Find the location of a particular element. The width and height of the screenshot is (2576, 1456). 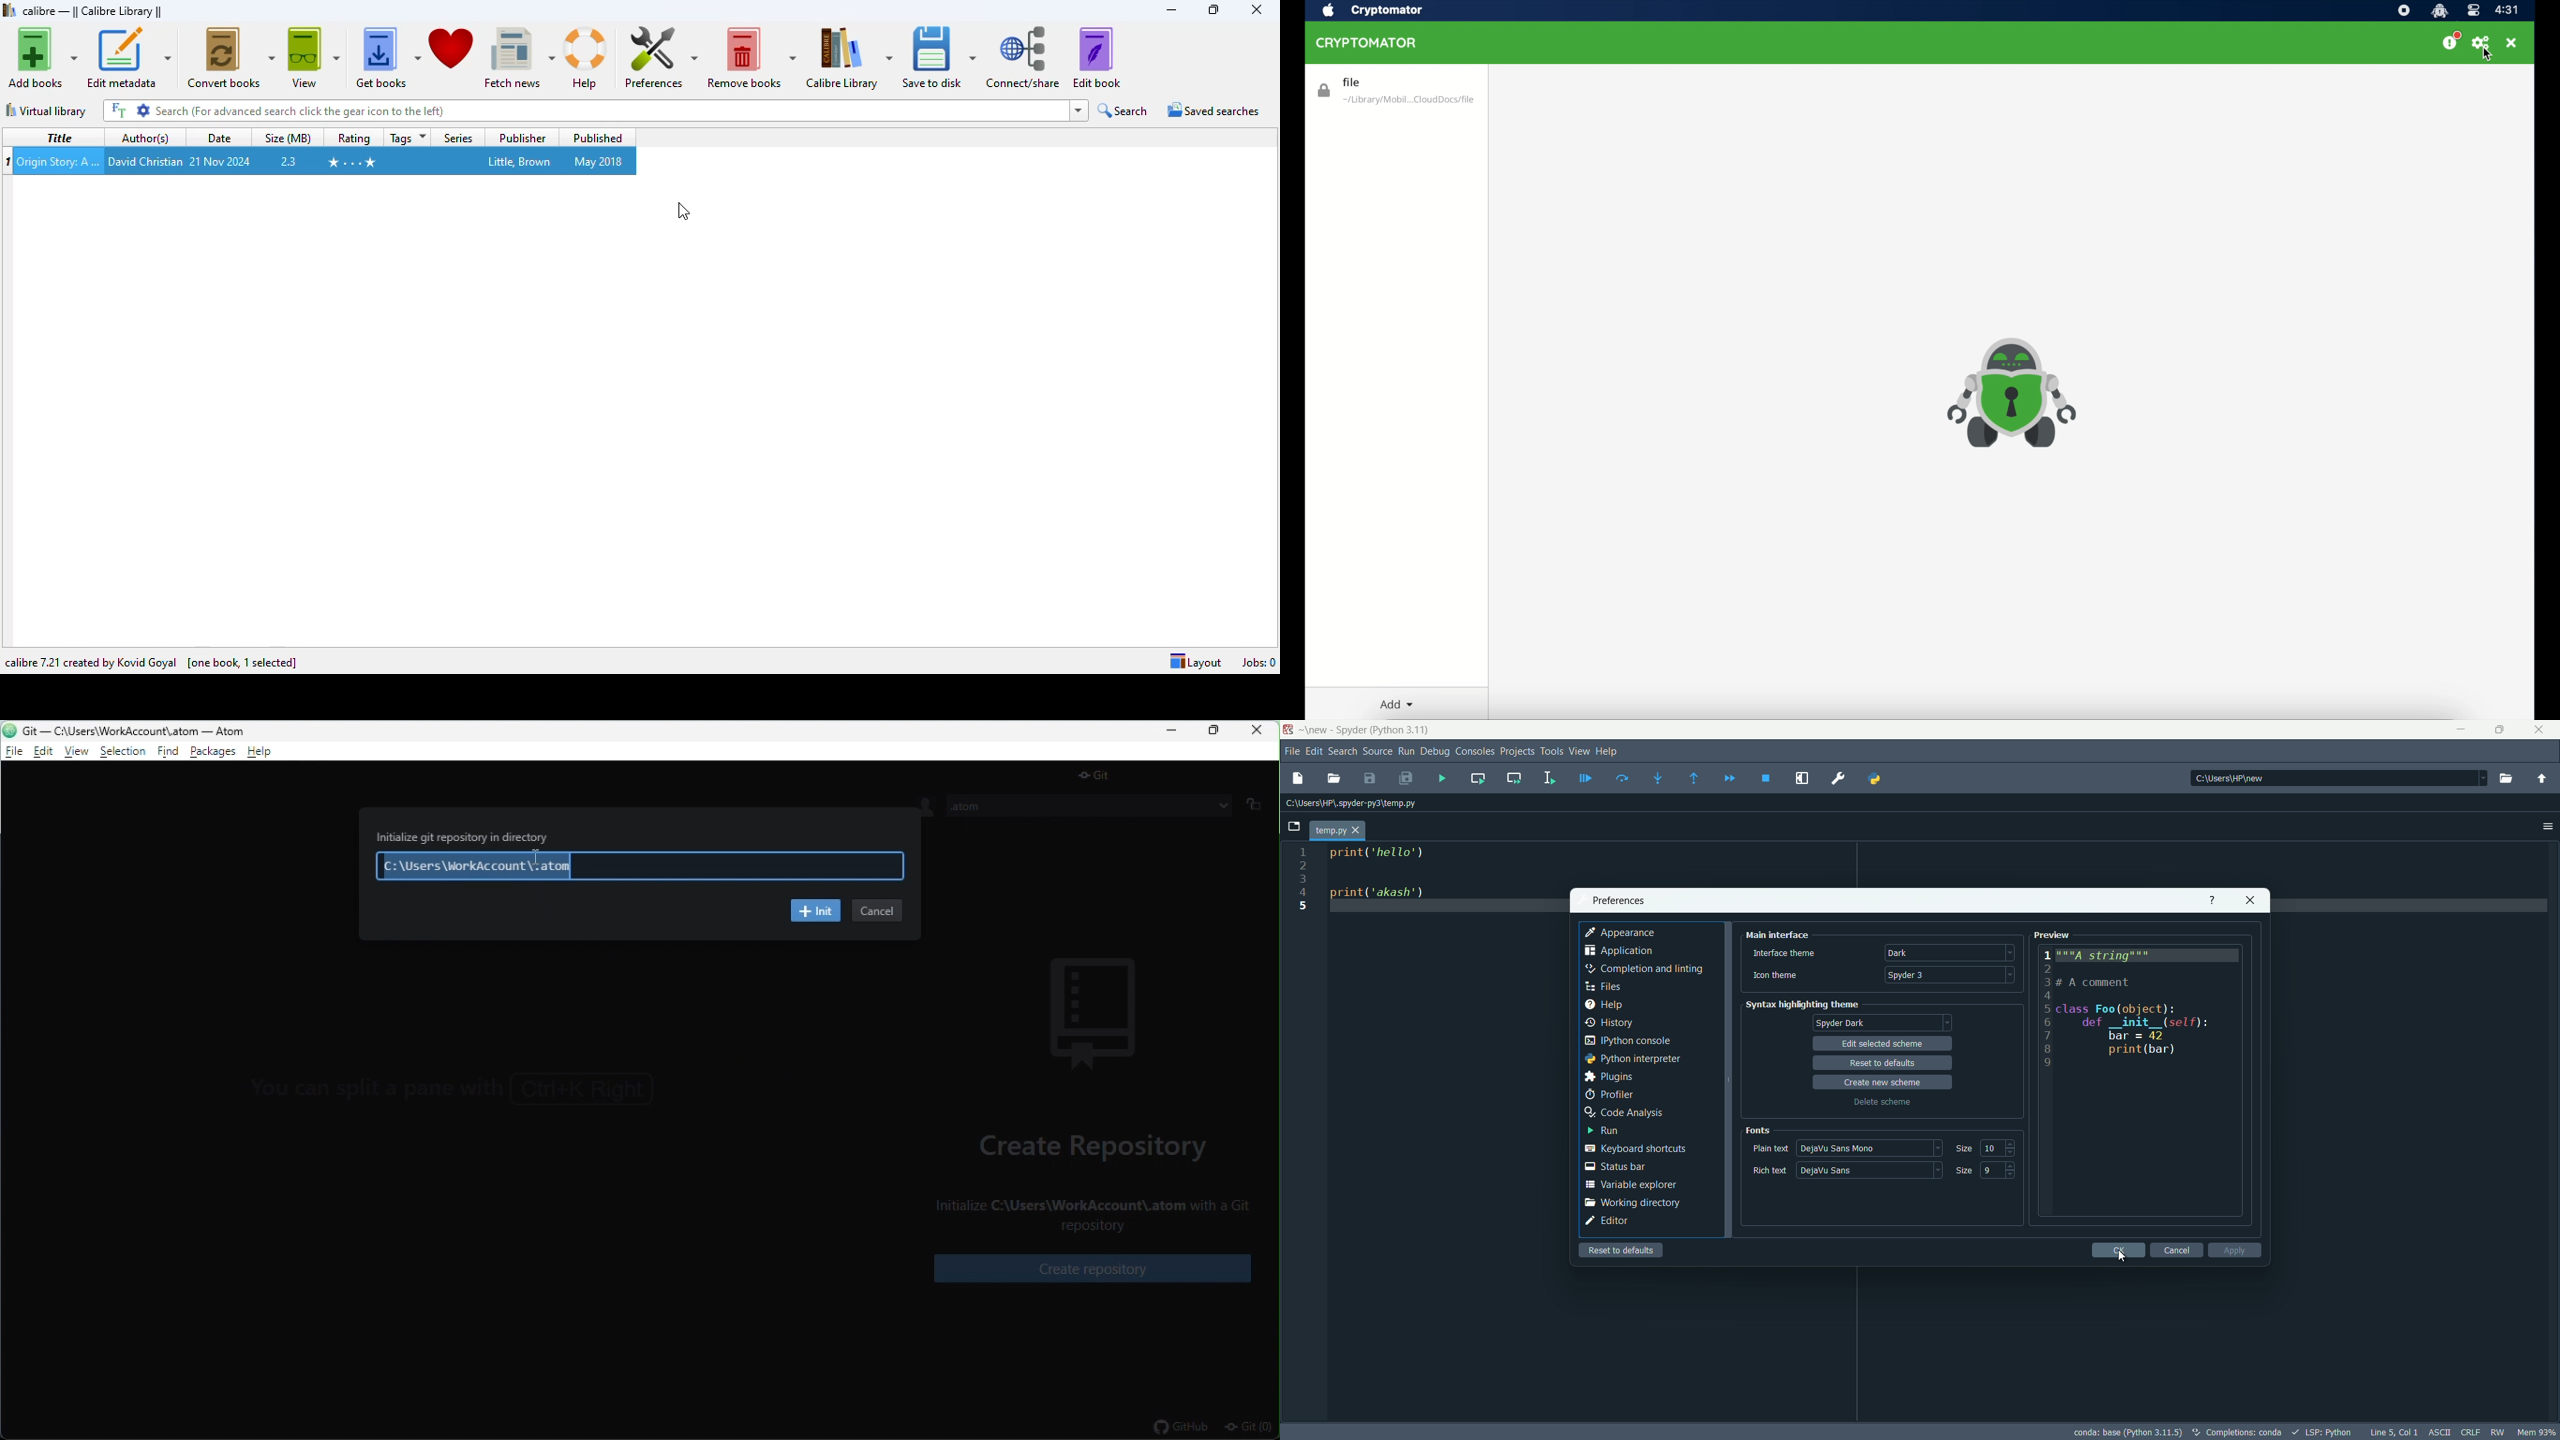

reset to defaults is located at coordinates (1883, 1063).